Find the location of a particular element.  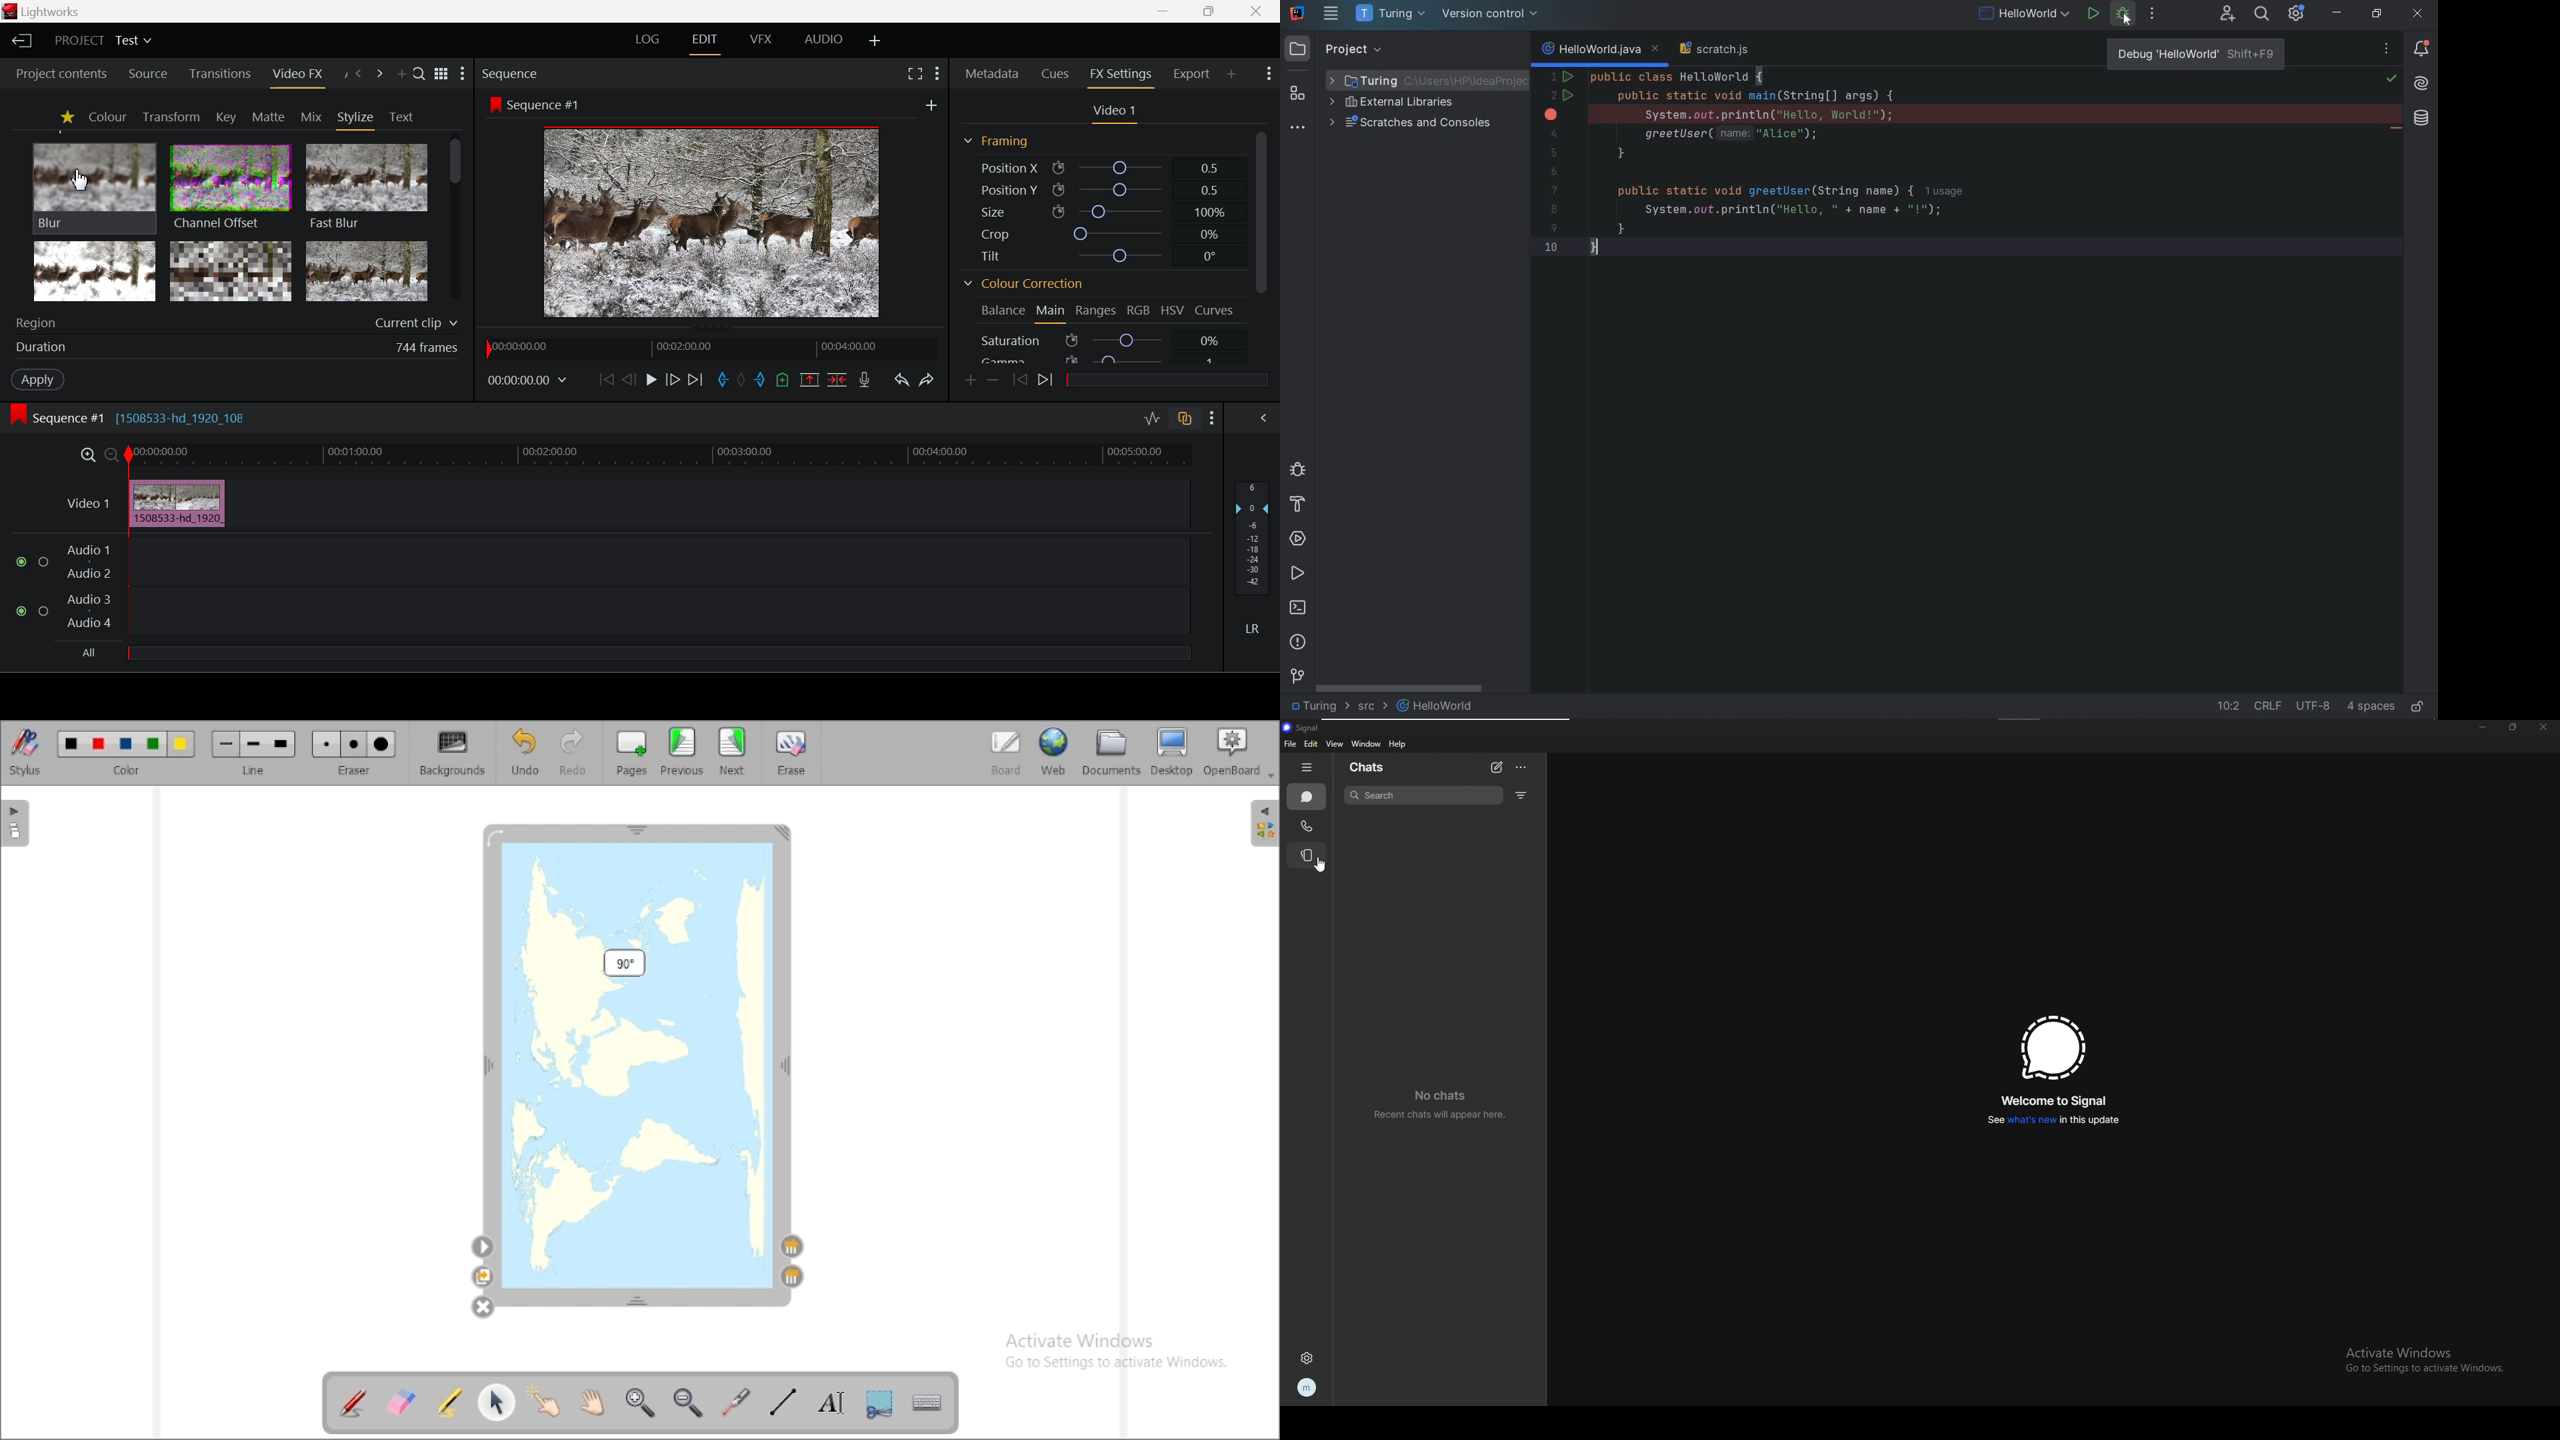

profile is located at coordinates (1308, 1387).